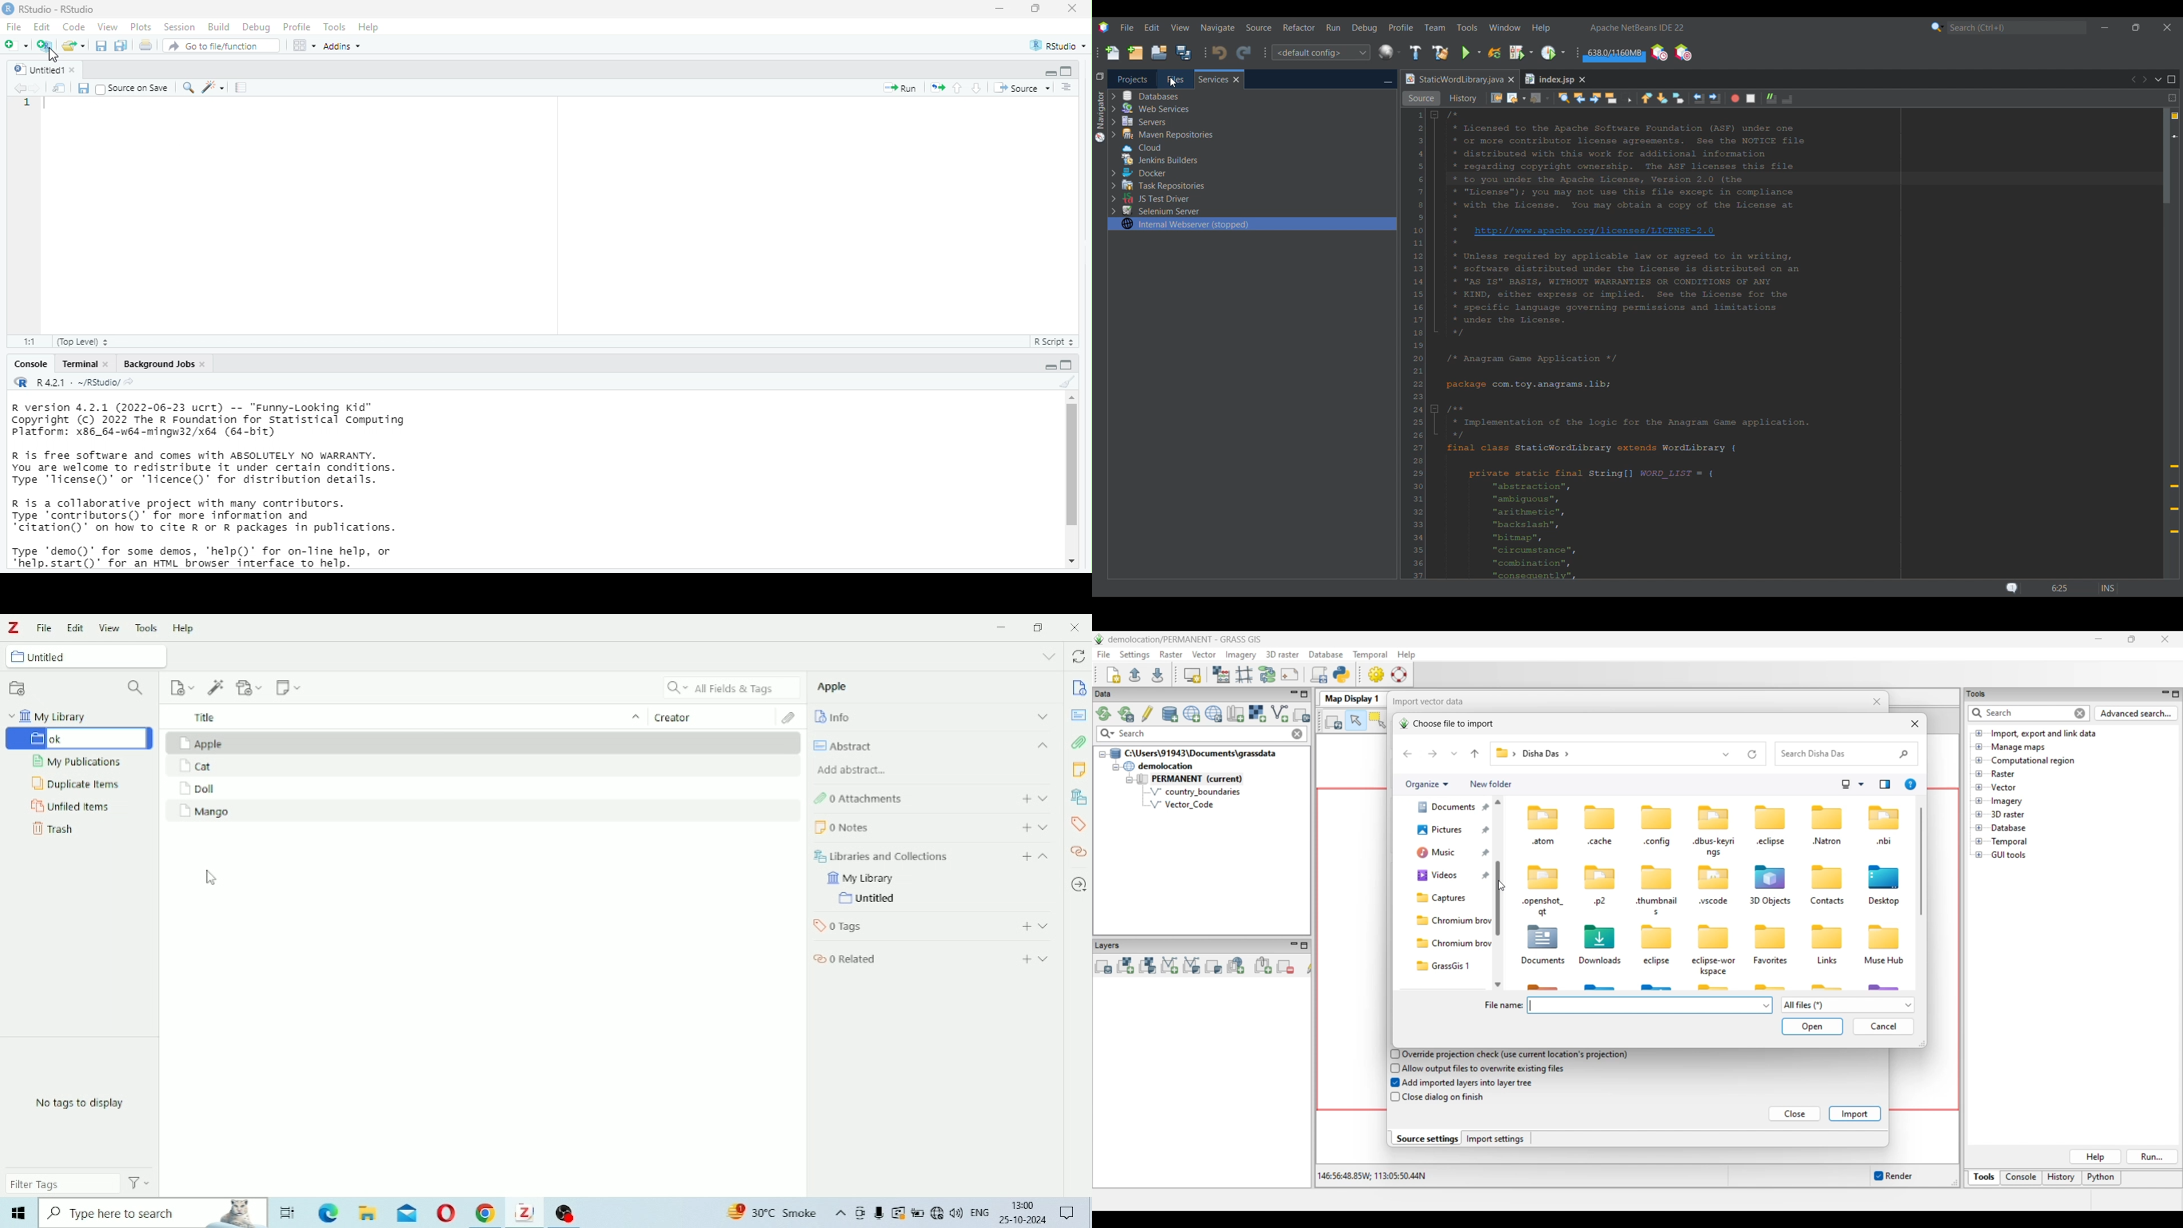 The width and height of the screenshot is (2184, 1232). What do you see at coordinates (1047, 365) in the screenshot?
I see `minimize` at bounding box center [1047, 365].